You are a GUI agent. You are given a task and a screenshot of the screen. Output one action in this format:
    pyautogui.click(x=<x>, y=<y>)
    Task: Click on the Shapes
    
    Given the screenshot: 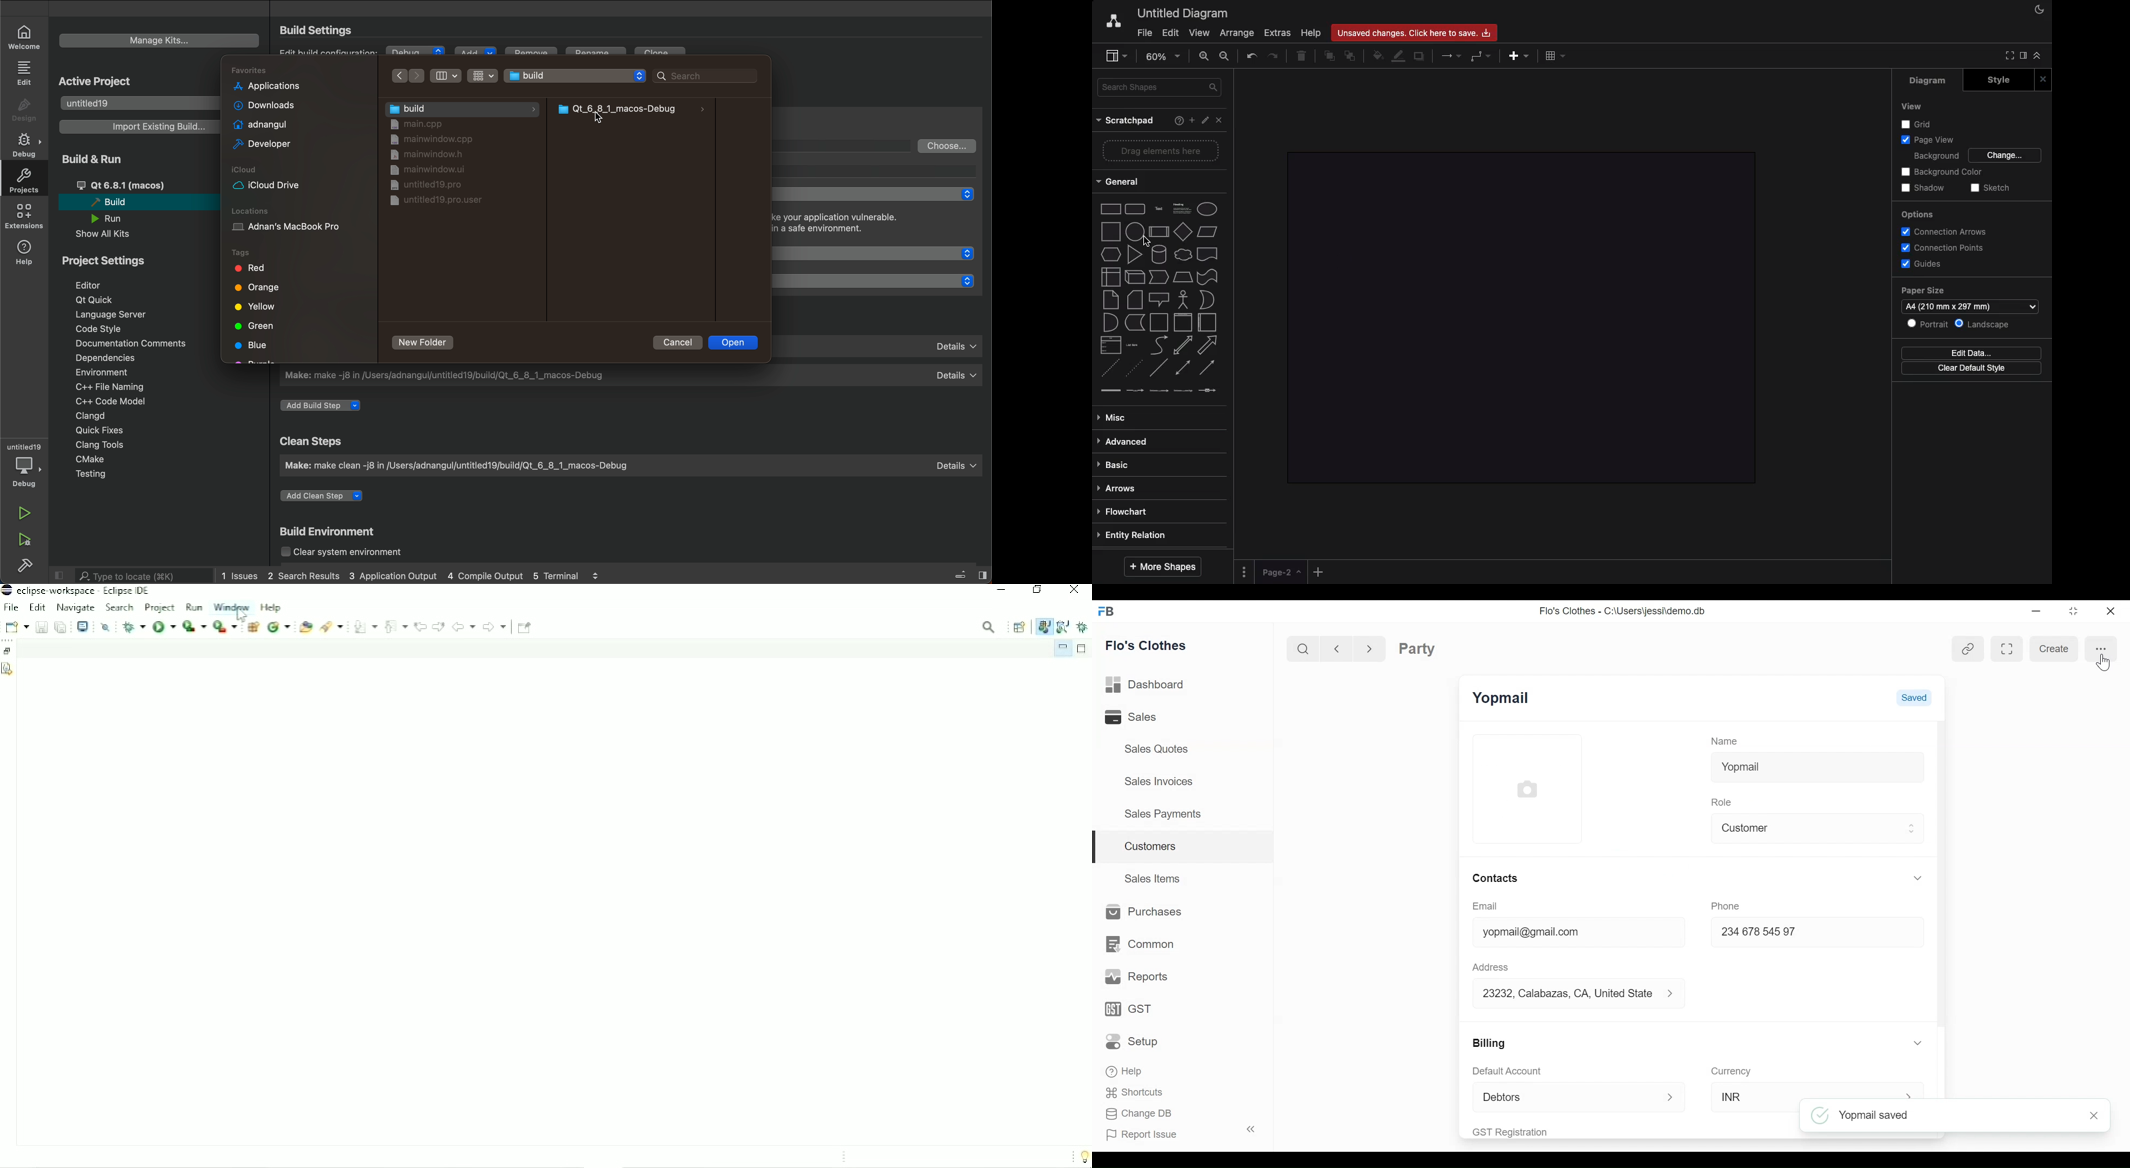 What is the action you would take?
    pyautogui.click(x=1190, y=309)
    